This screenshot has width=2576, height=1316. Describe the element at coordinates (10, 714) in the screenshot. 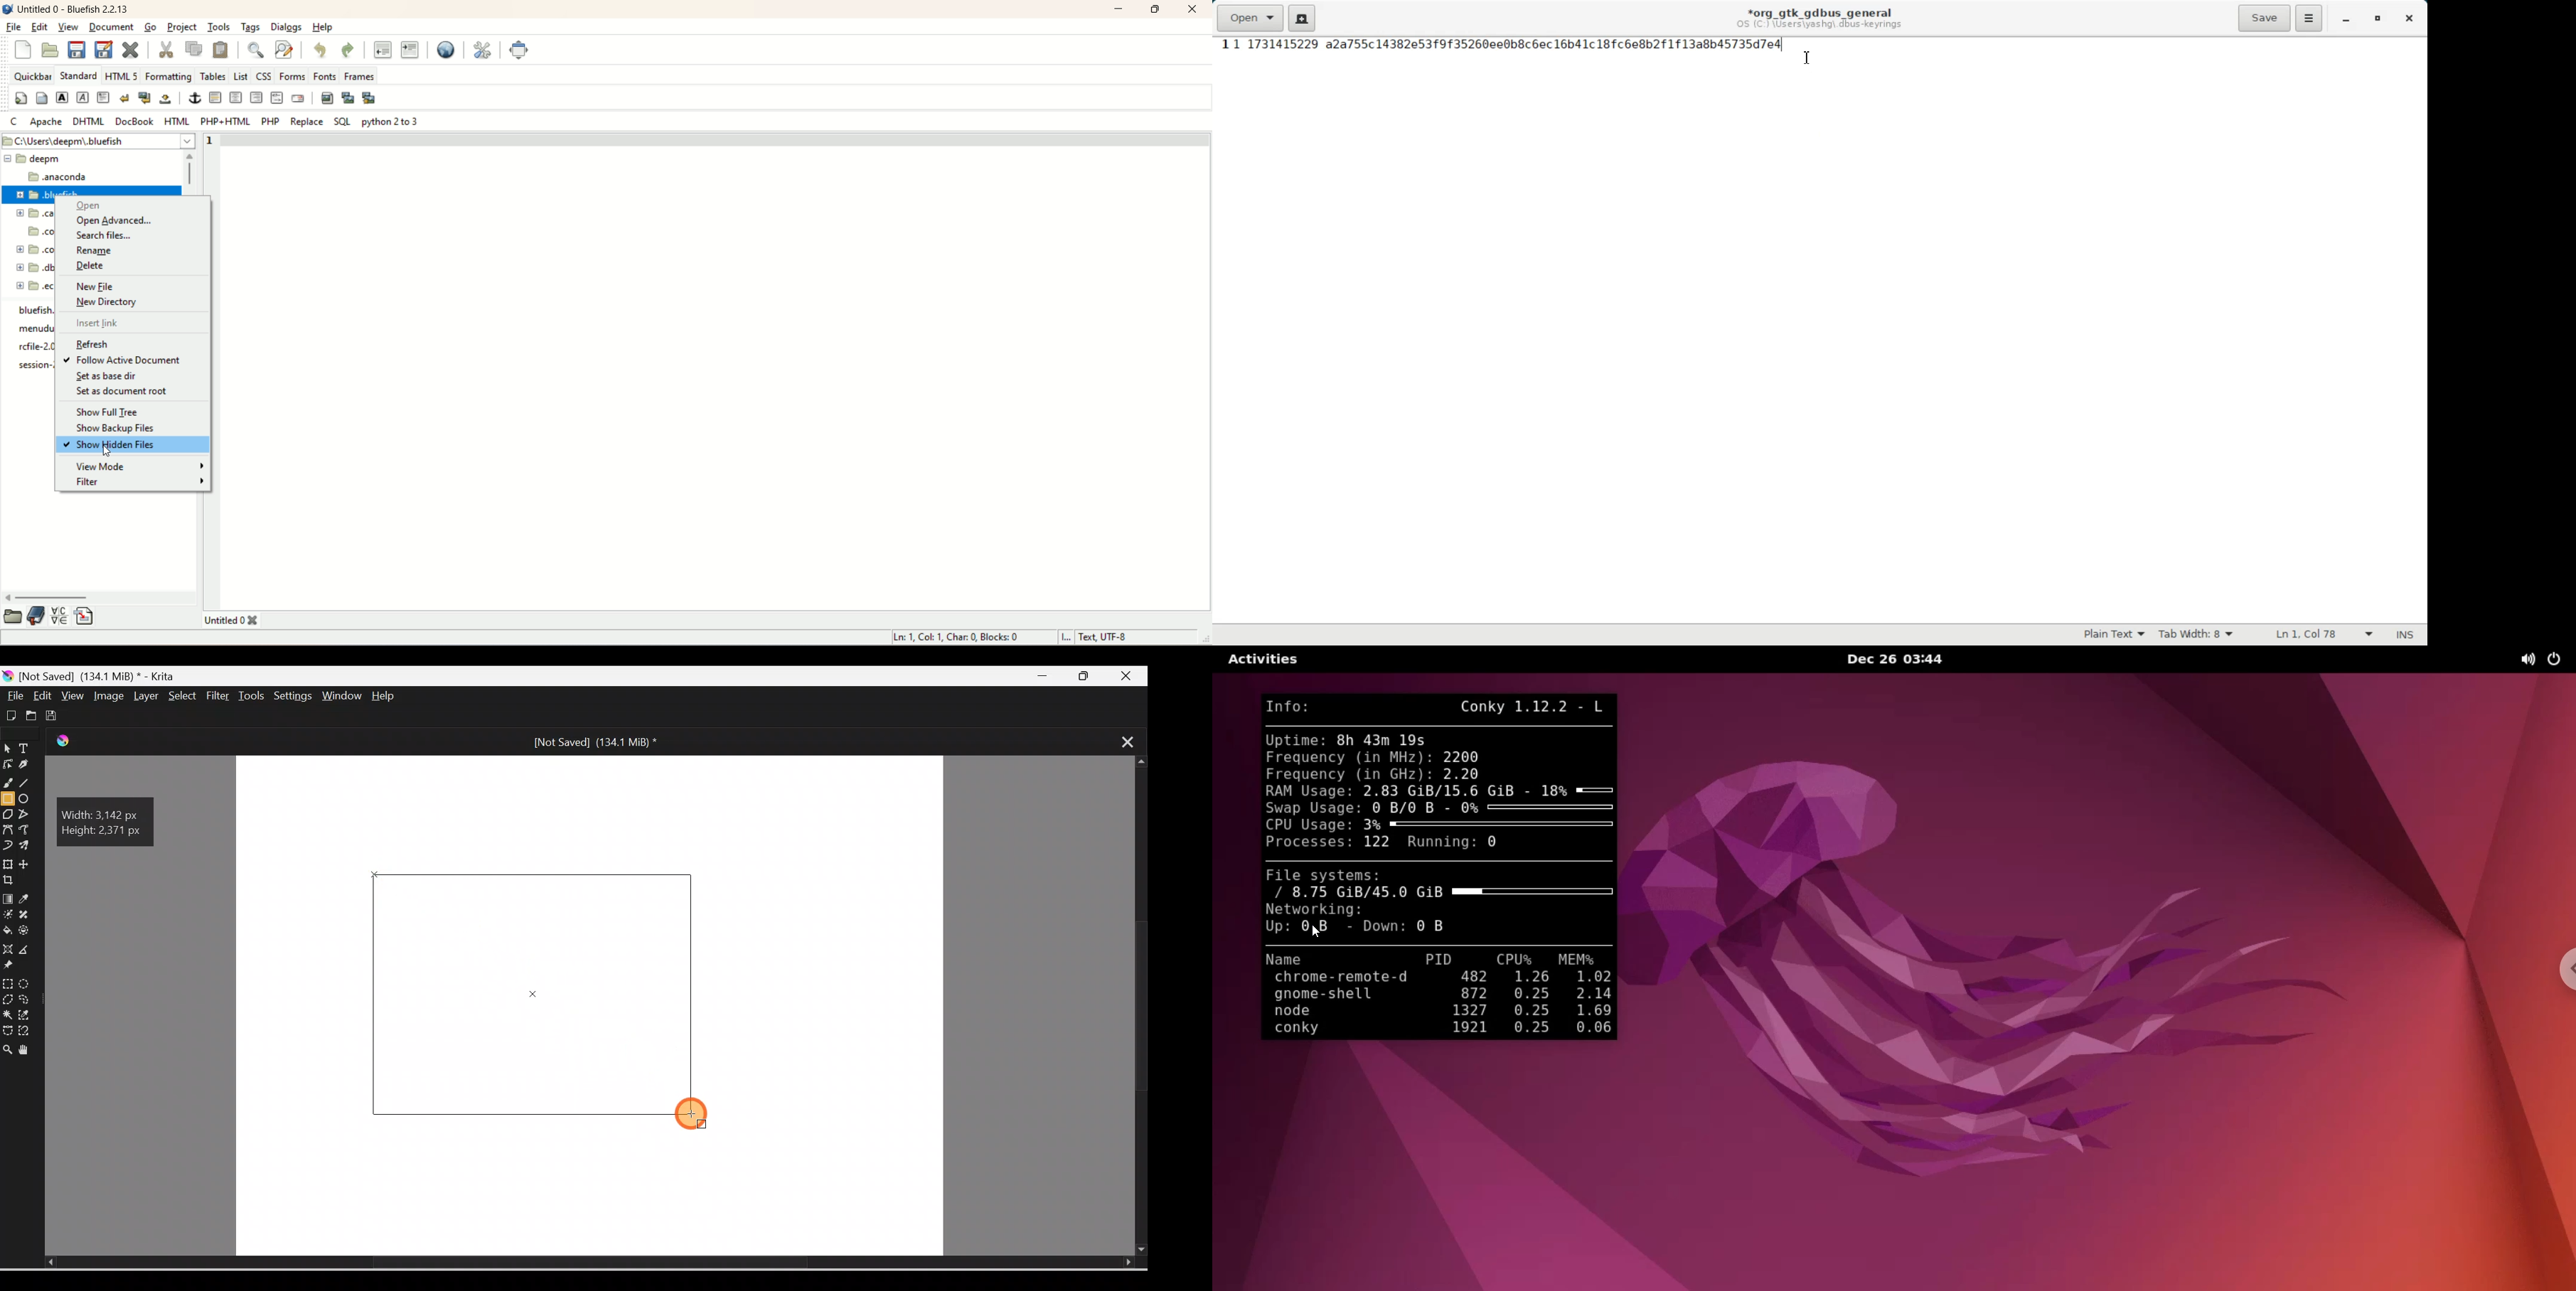

I see `Create new document` at that location.